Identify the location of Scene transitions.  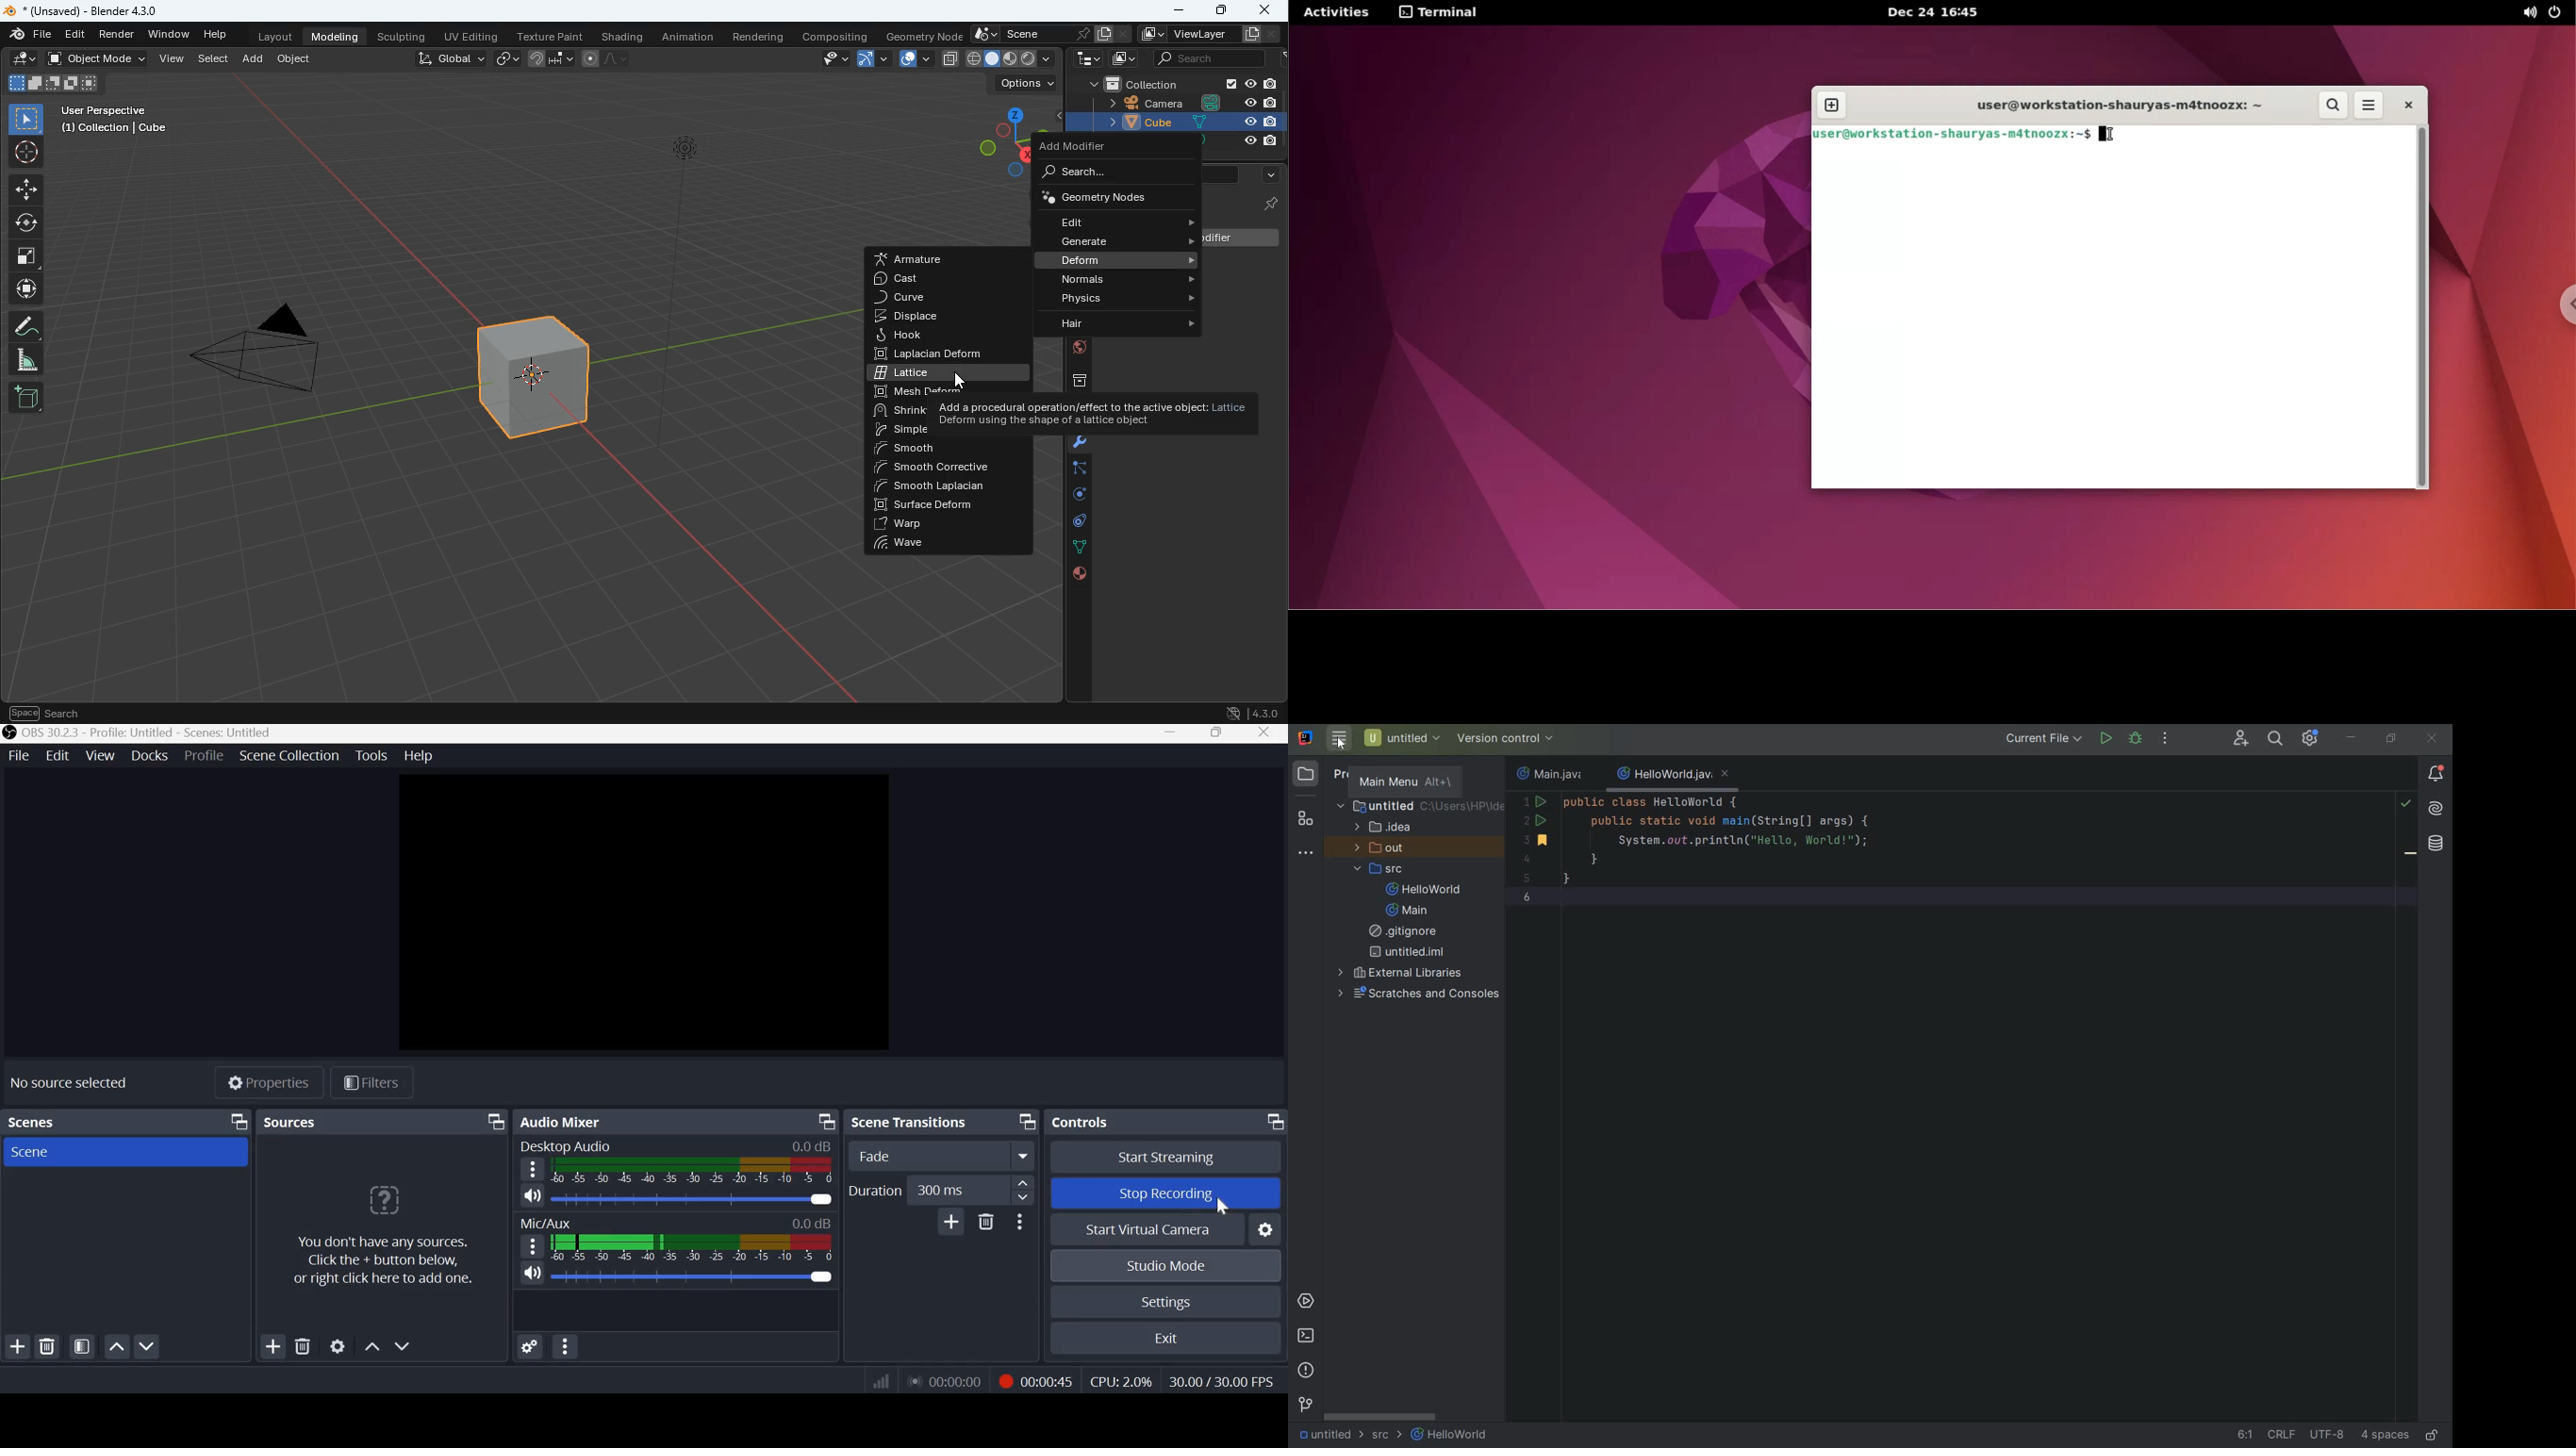
(915, 1122).